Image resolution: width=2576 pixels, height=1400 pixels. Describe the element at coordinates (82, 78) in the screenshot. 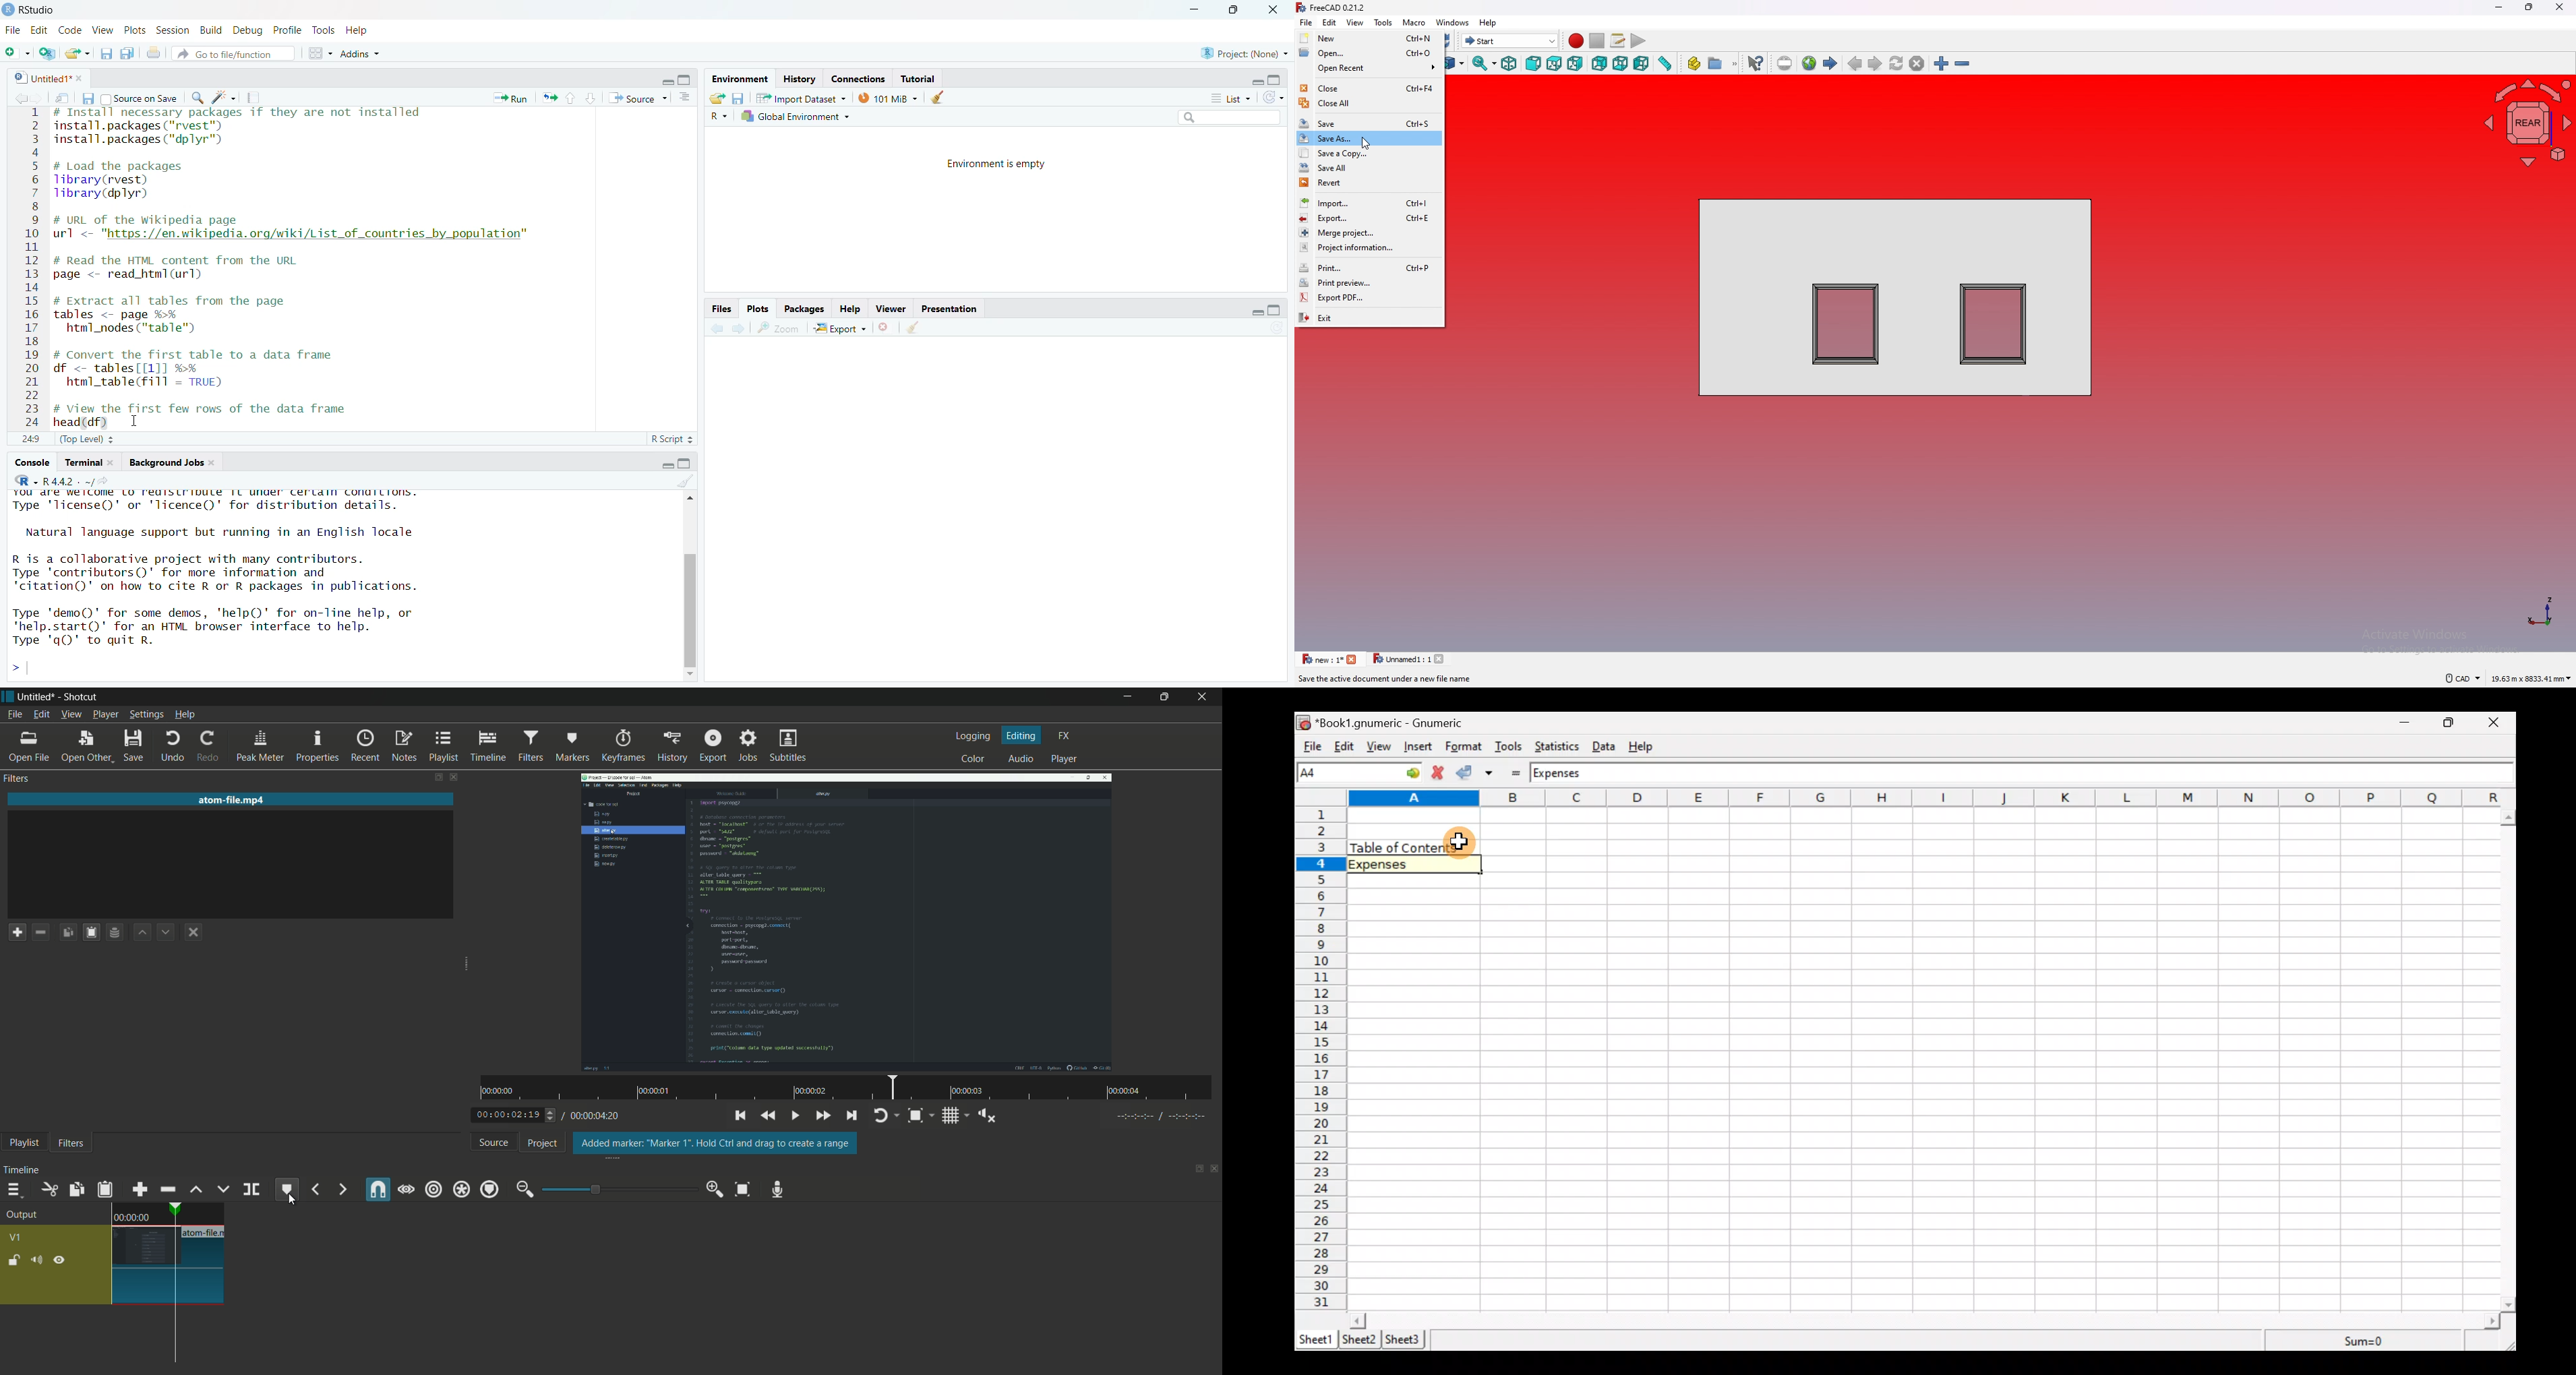

I see `close` at that location.